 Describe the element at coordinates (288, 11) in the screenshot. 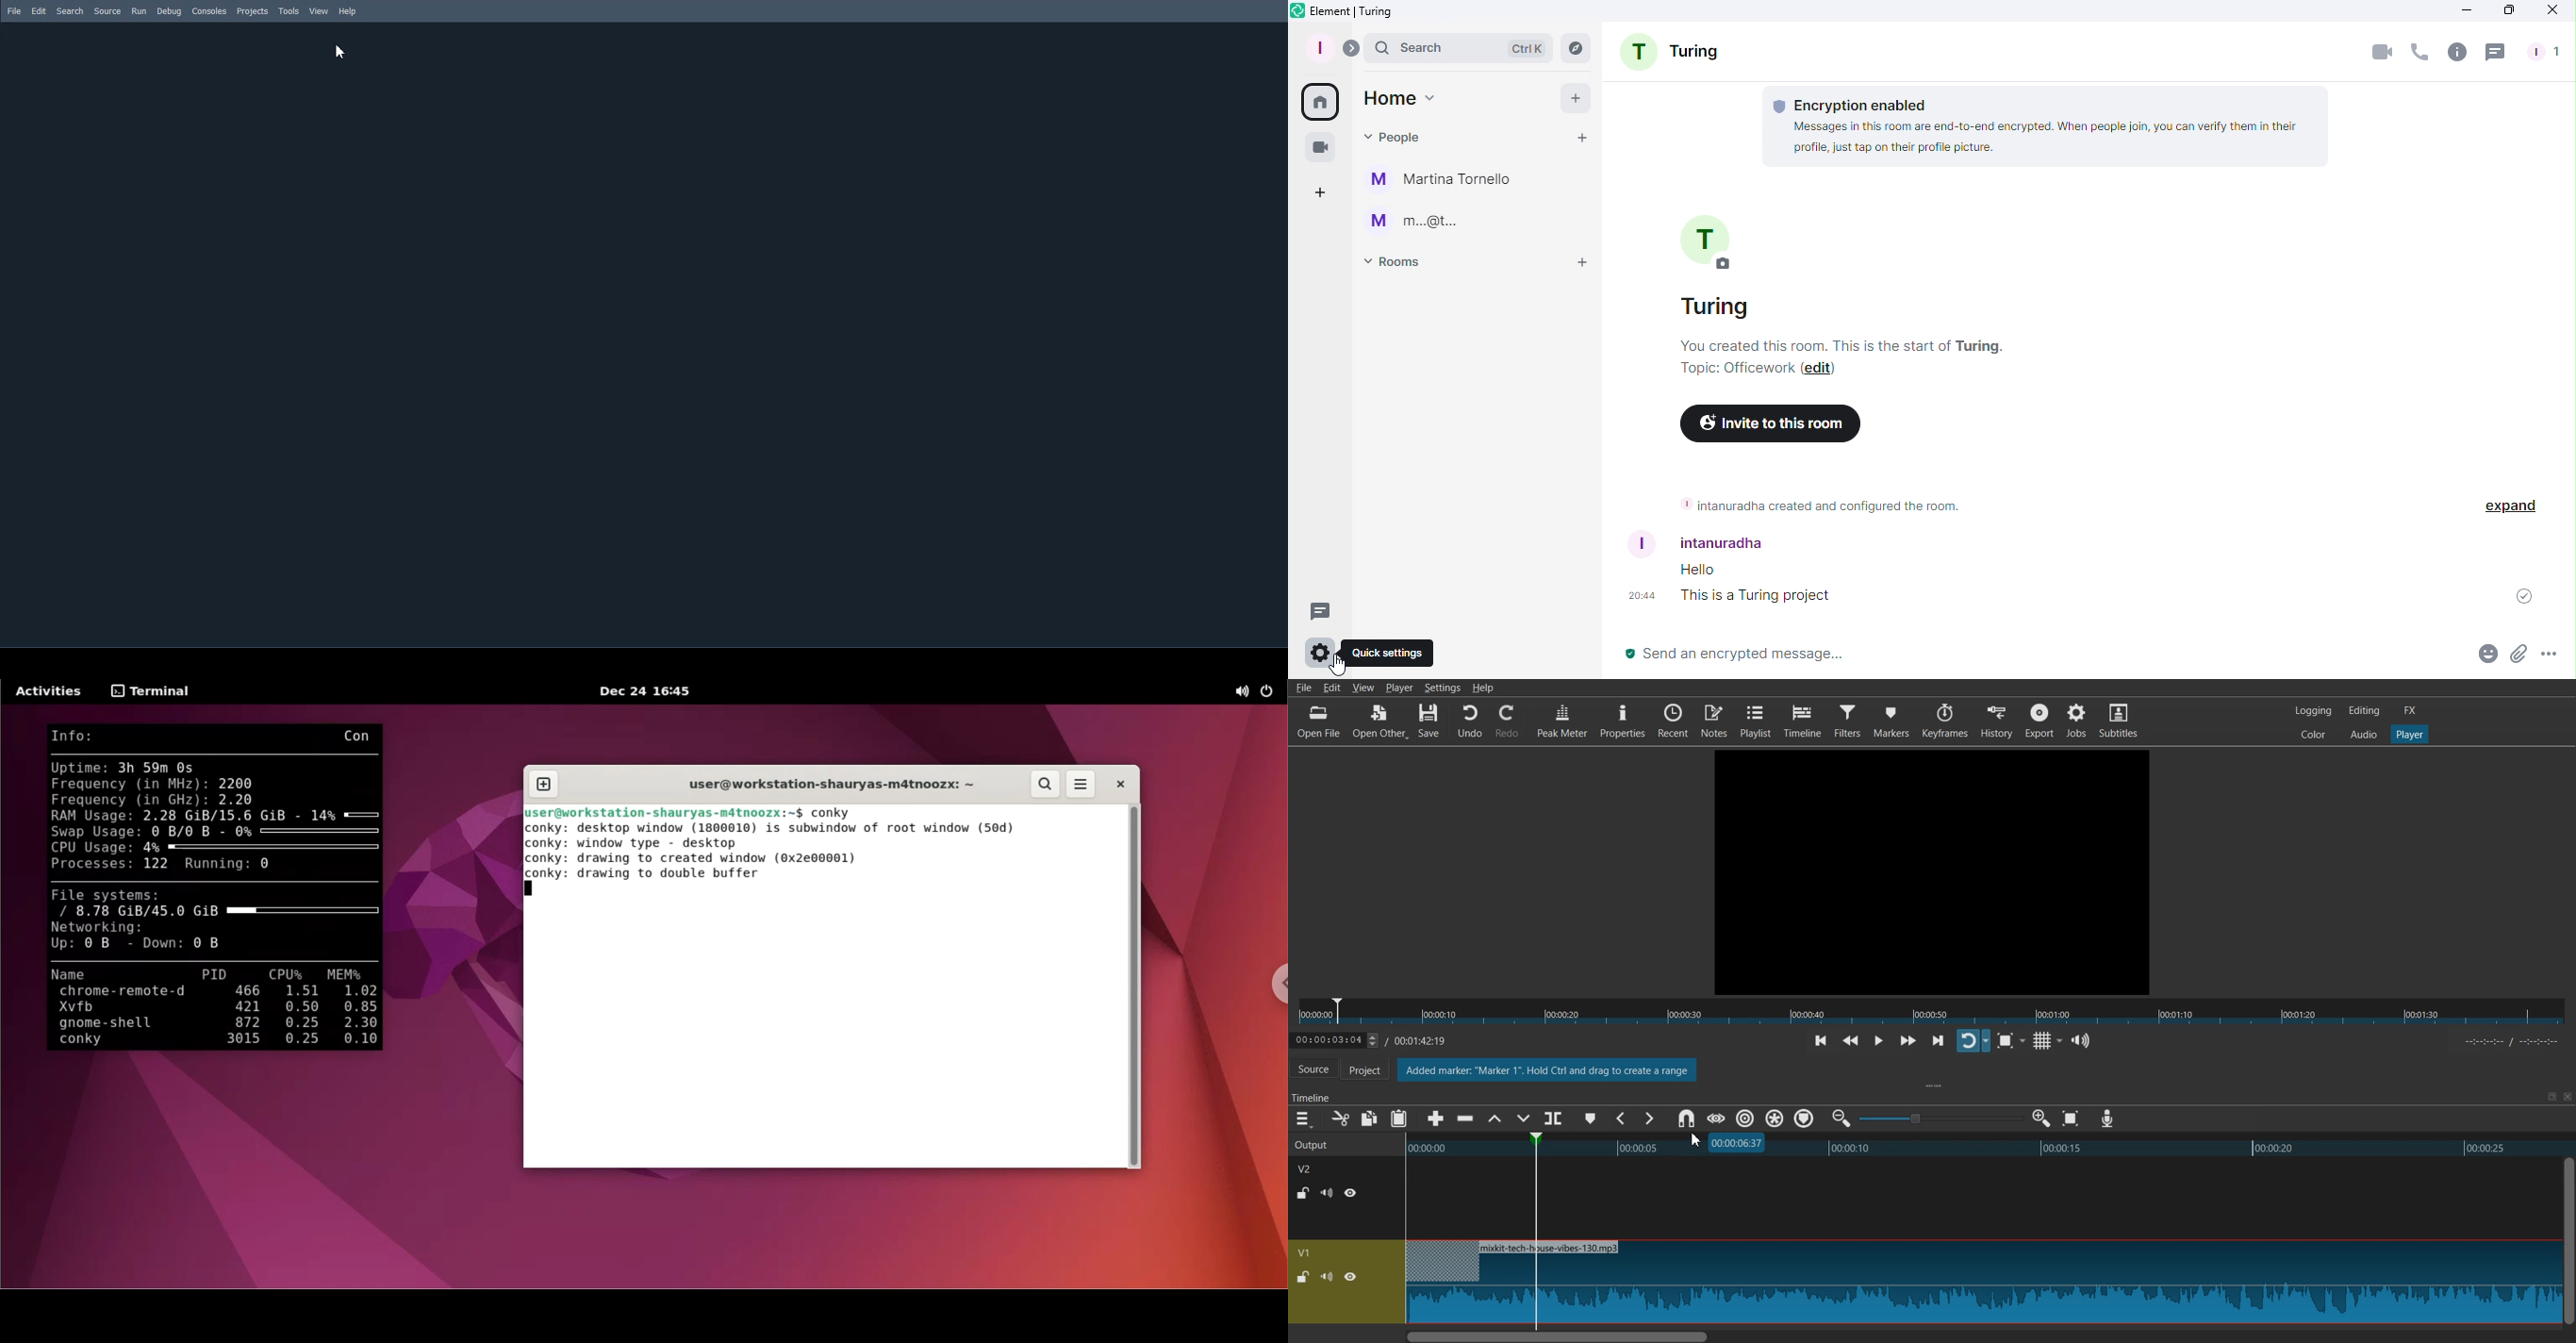

I see `Tools` at that location.